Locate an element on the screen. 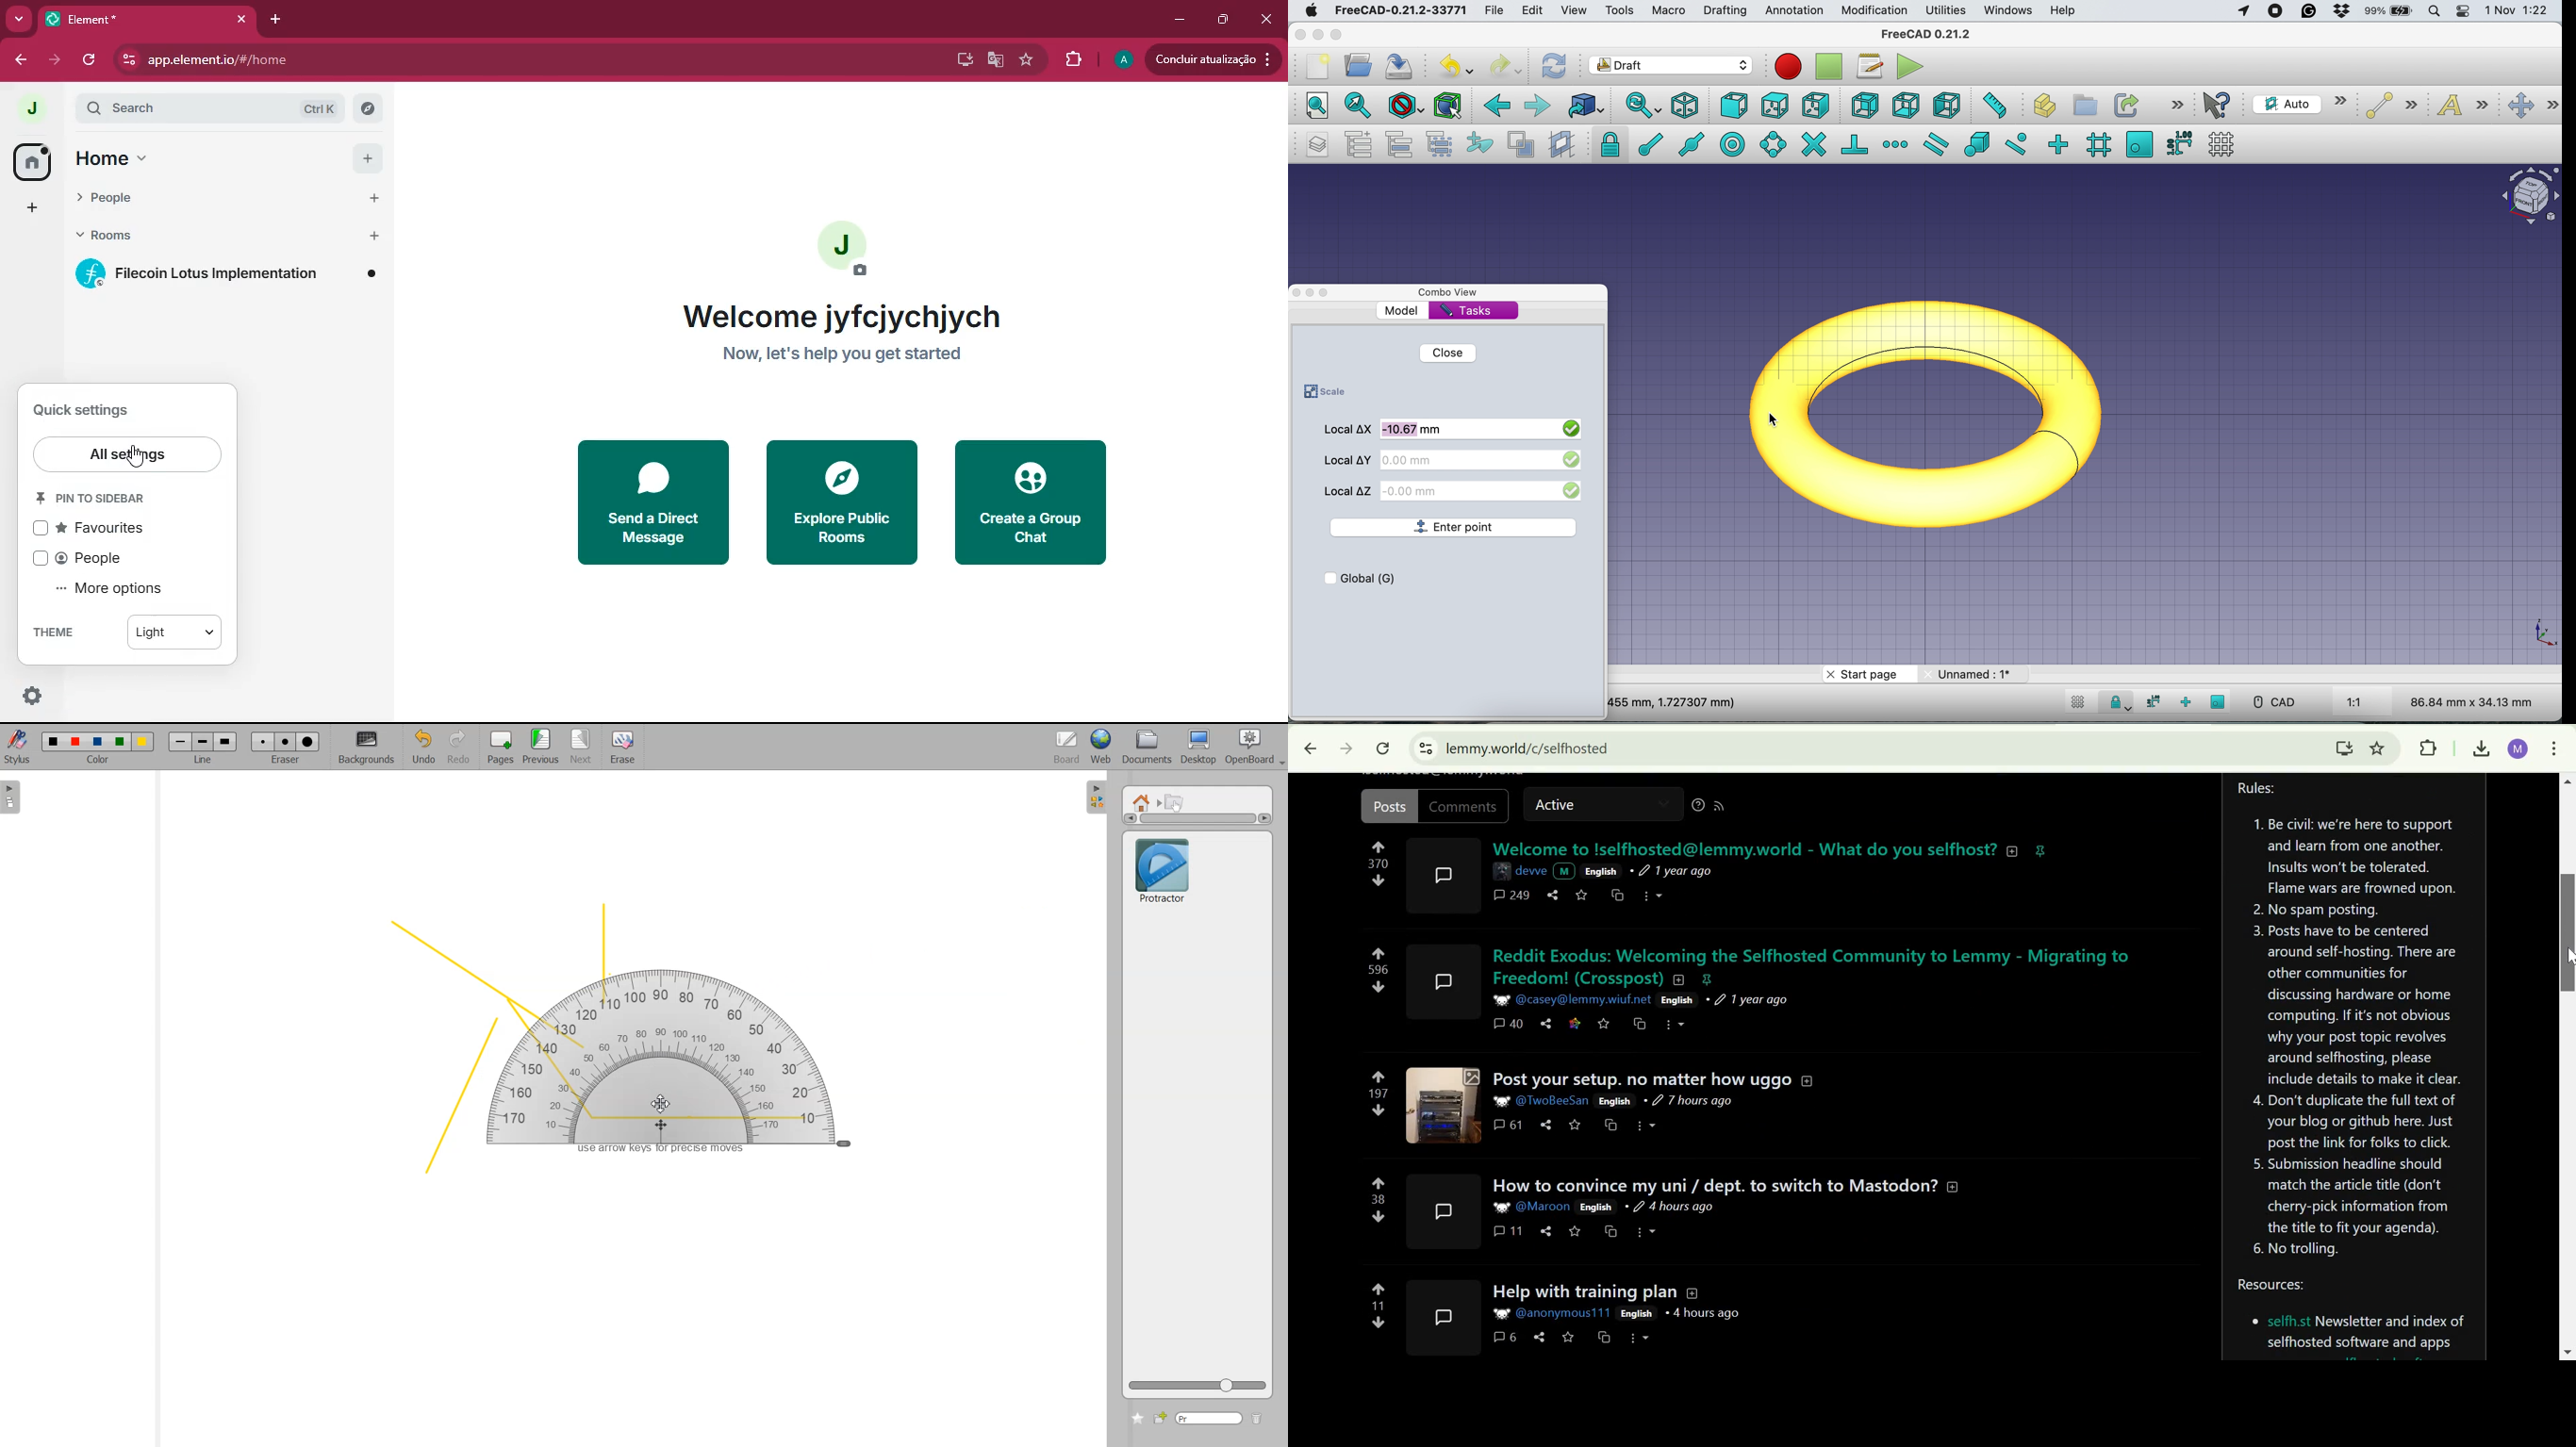  global (G) is located at coordinates (1373, 577).